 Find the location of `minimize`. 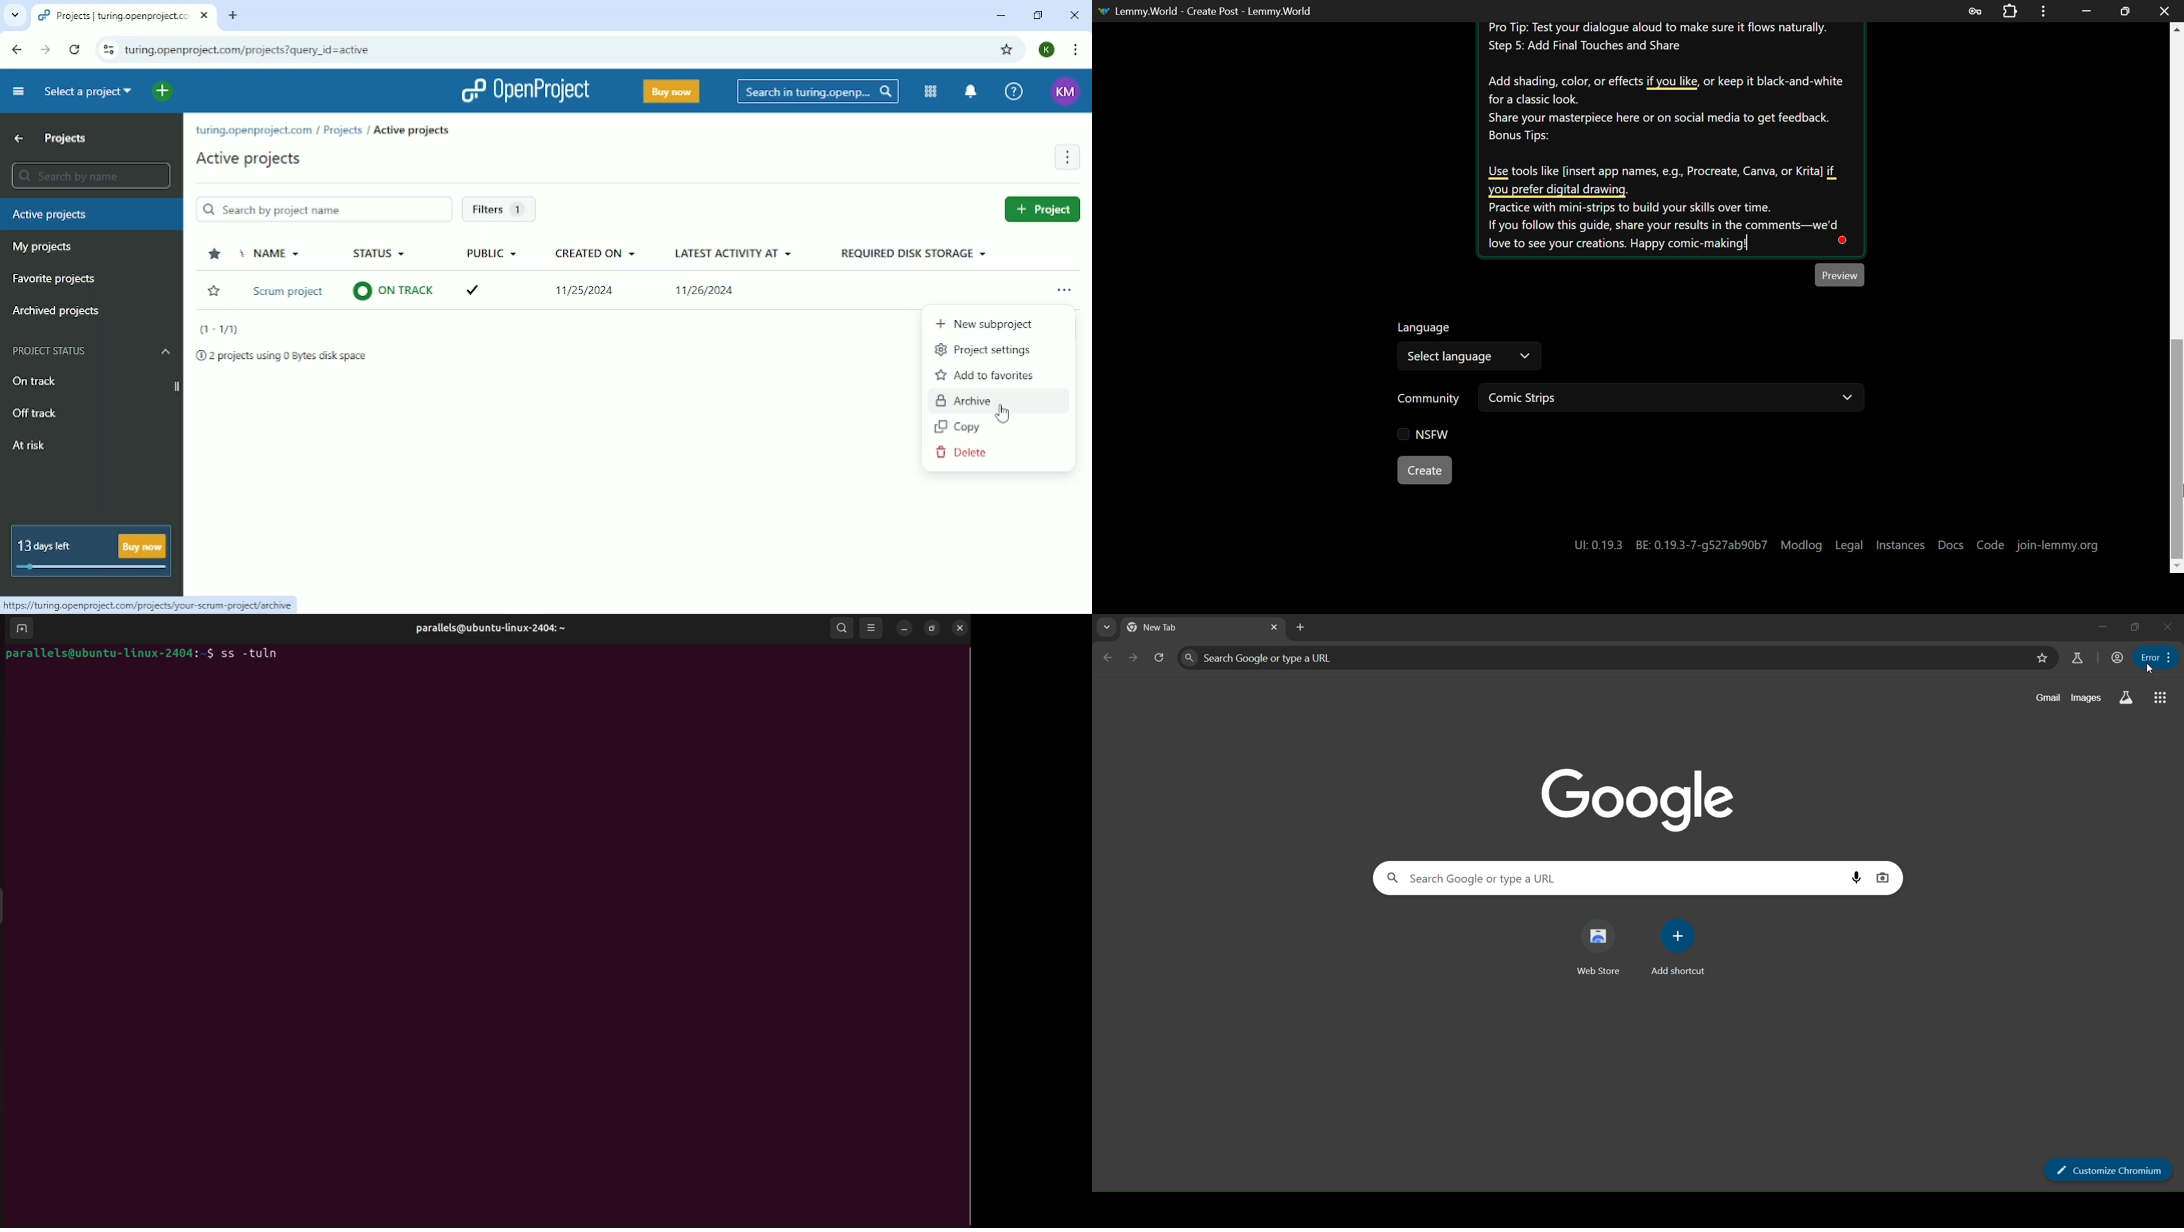

minimize is located at coordinates (2102, 627).